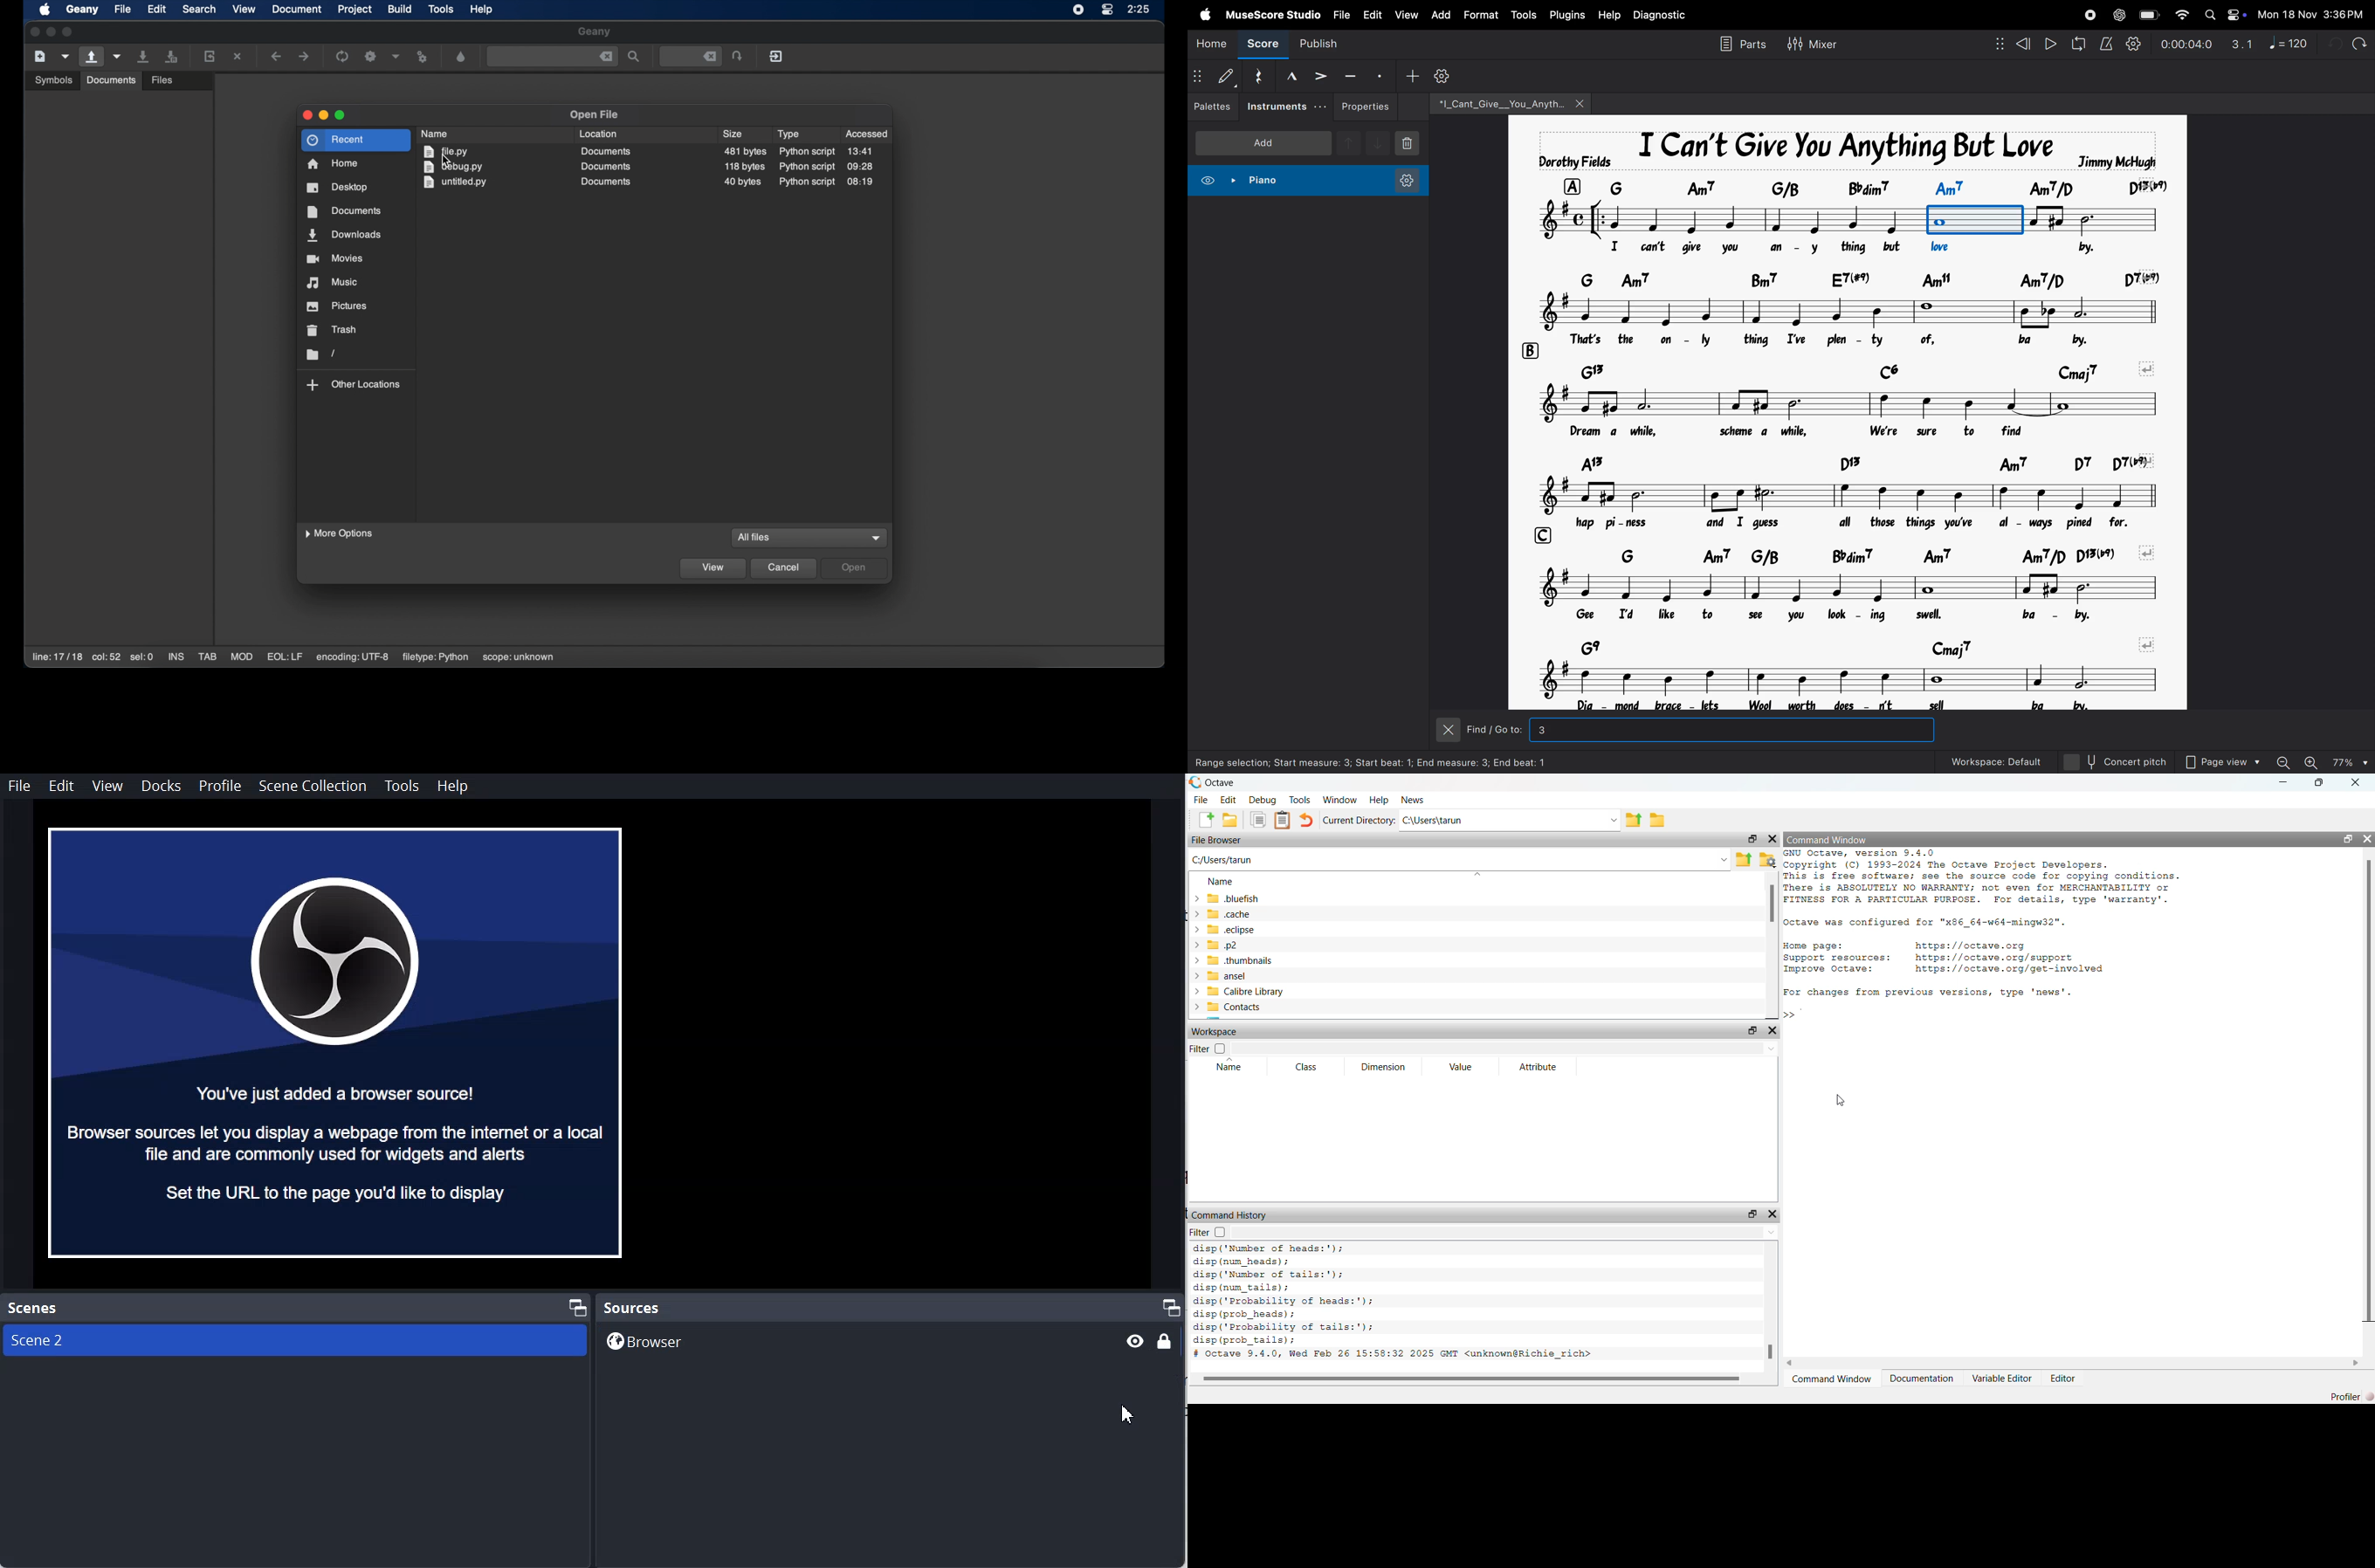 Image resolution: width=2380 pixels, height=1568 pixels. Describe the element at coordinates (1771, 1031) in the screenshot. I see `Hide Widget` at that location.